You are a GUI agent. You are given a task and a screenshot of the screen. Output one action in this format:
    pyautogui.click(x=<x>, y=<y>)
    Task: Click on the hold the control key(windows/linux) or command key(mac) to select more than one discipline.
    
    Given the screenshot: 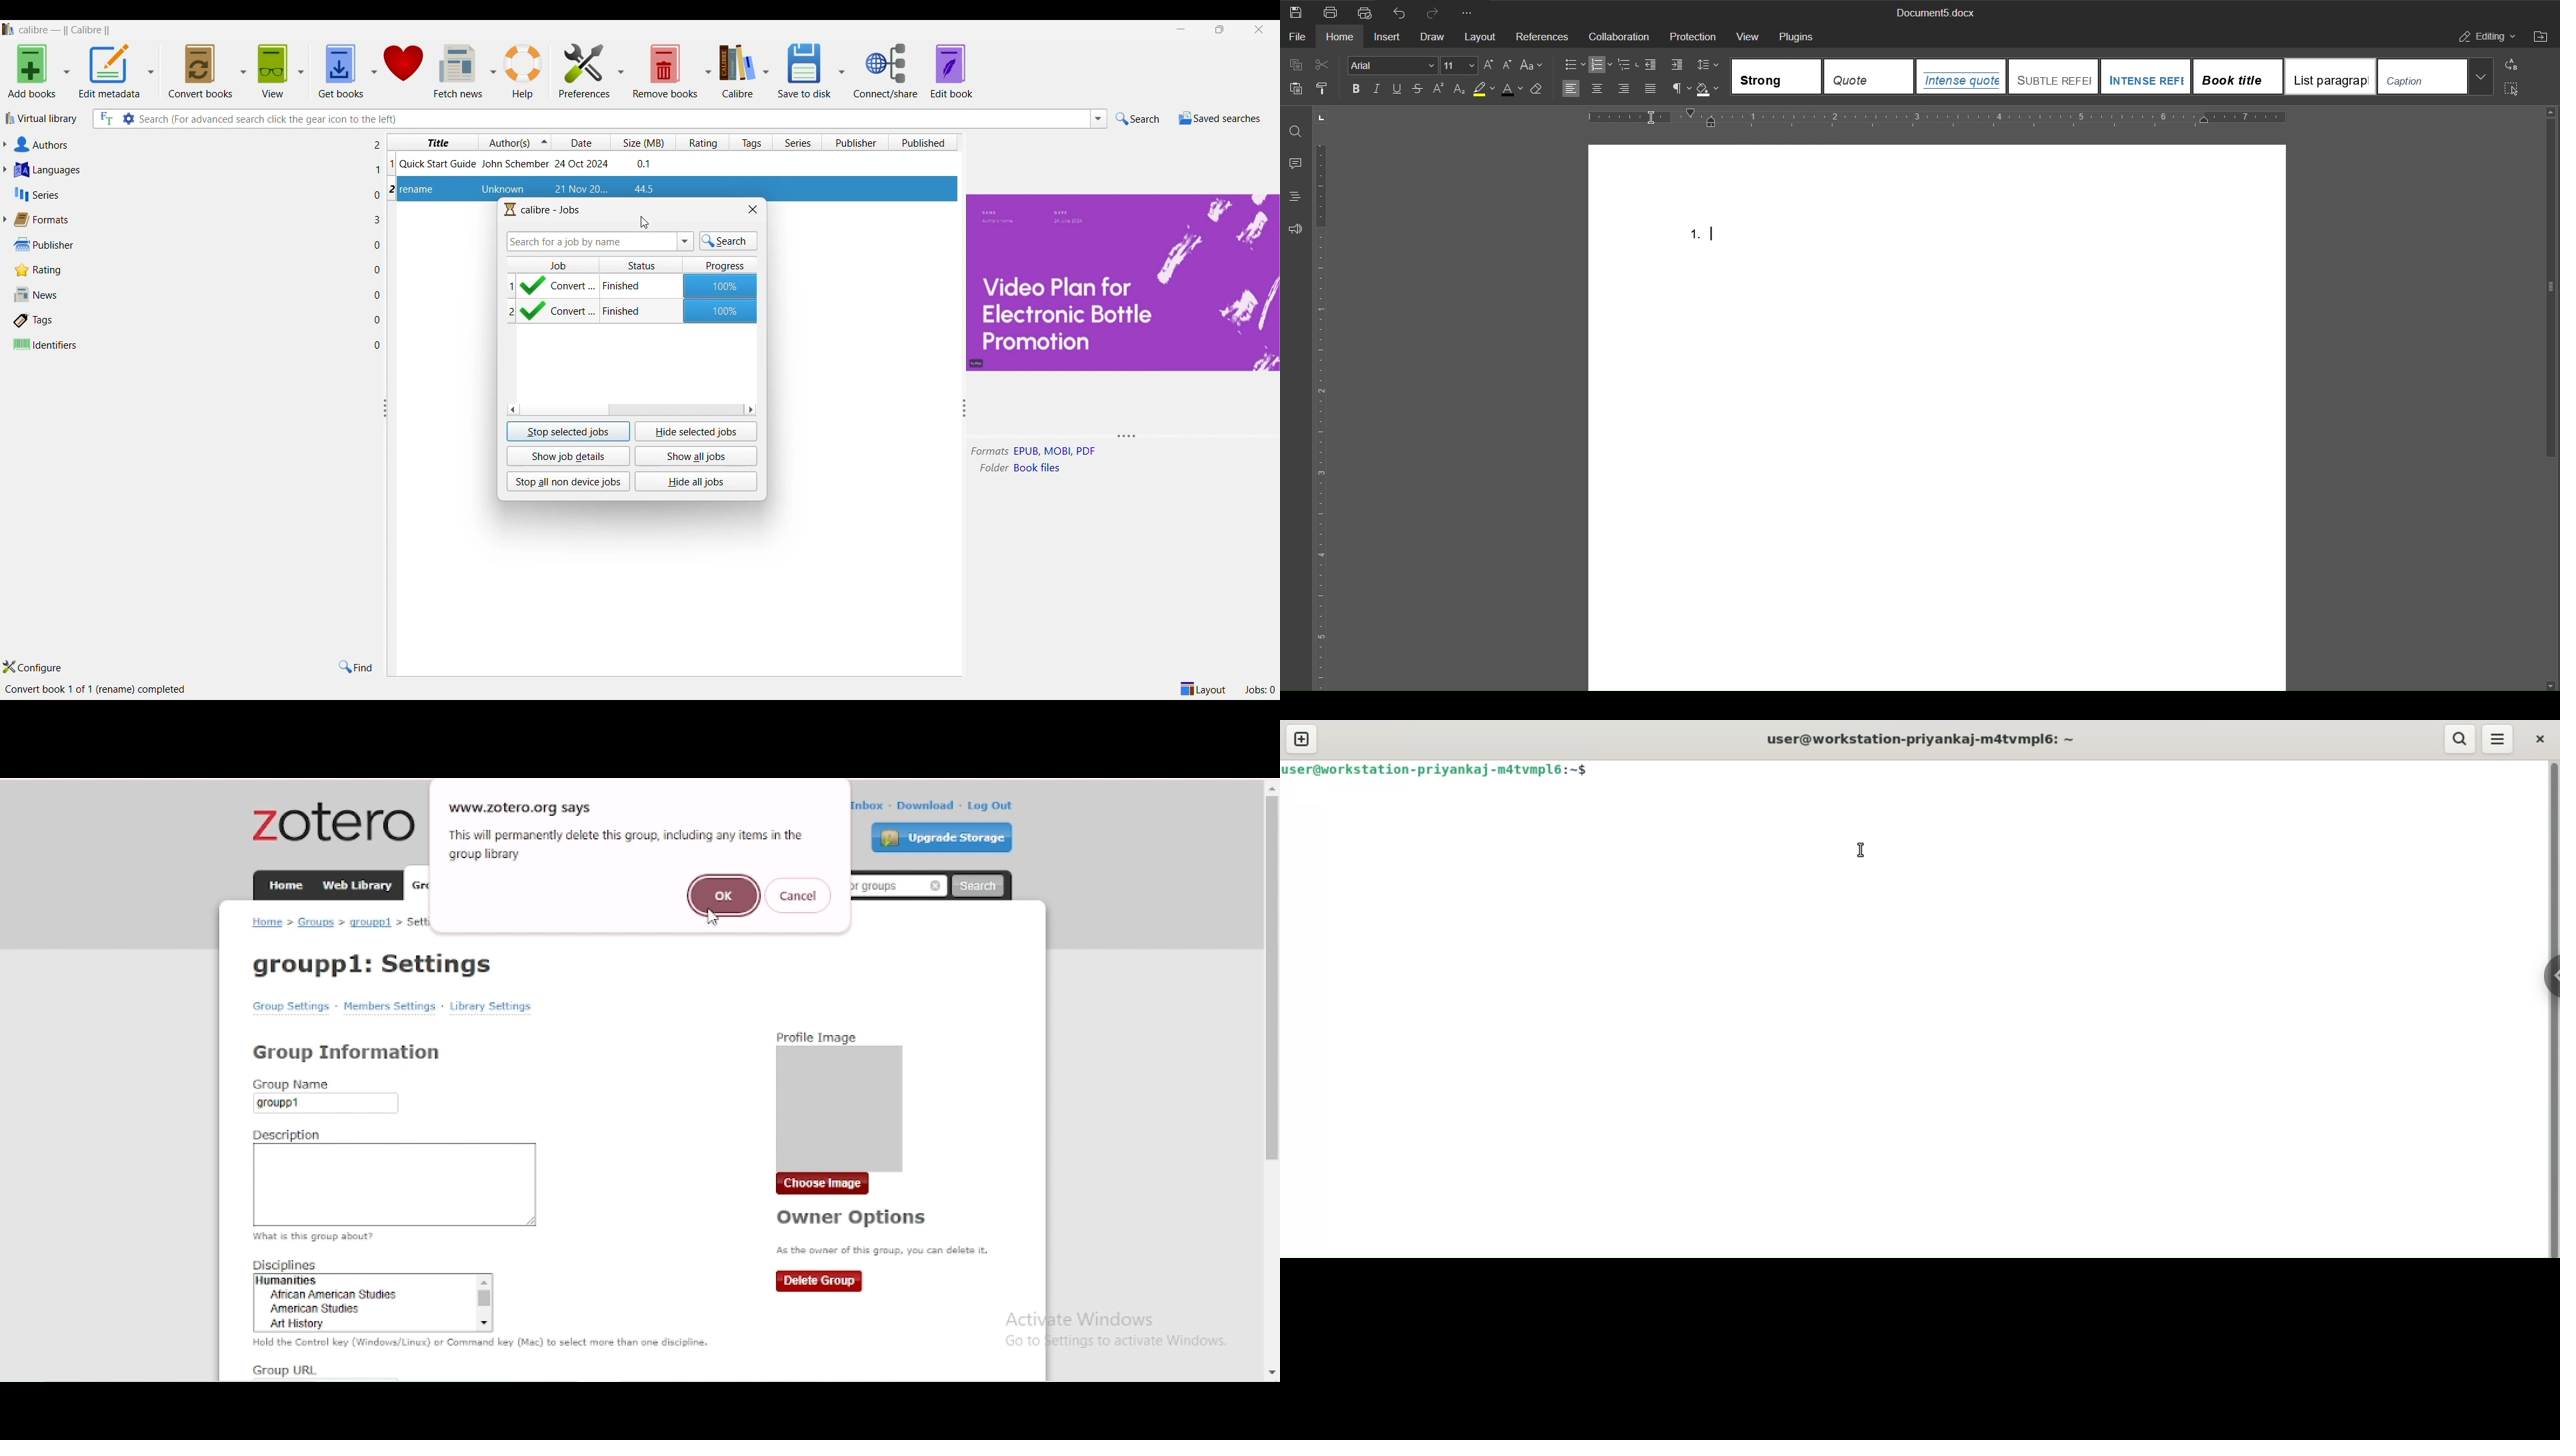 What is the action you would take?
    pyautogui.click(x=483, y=1343)
    